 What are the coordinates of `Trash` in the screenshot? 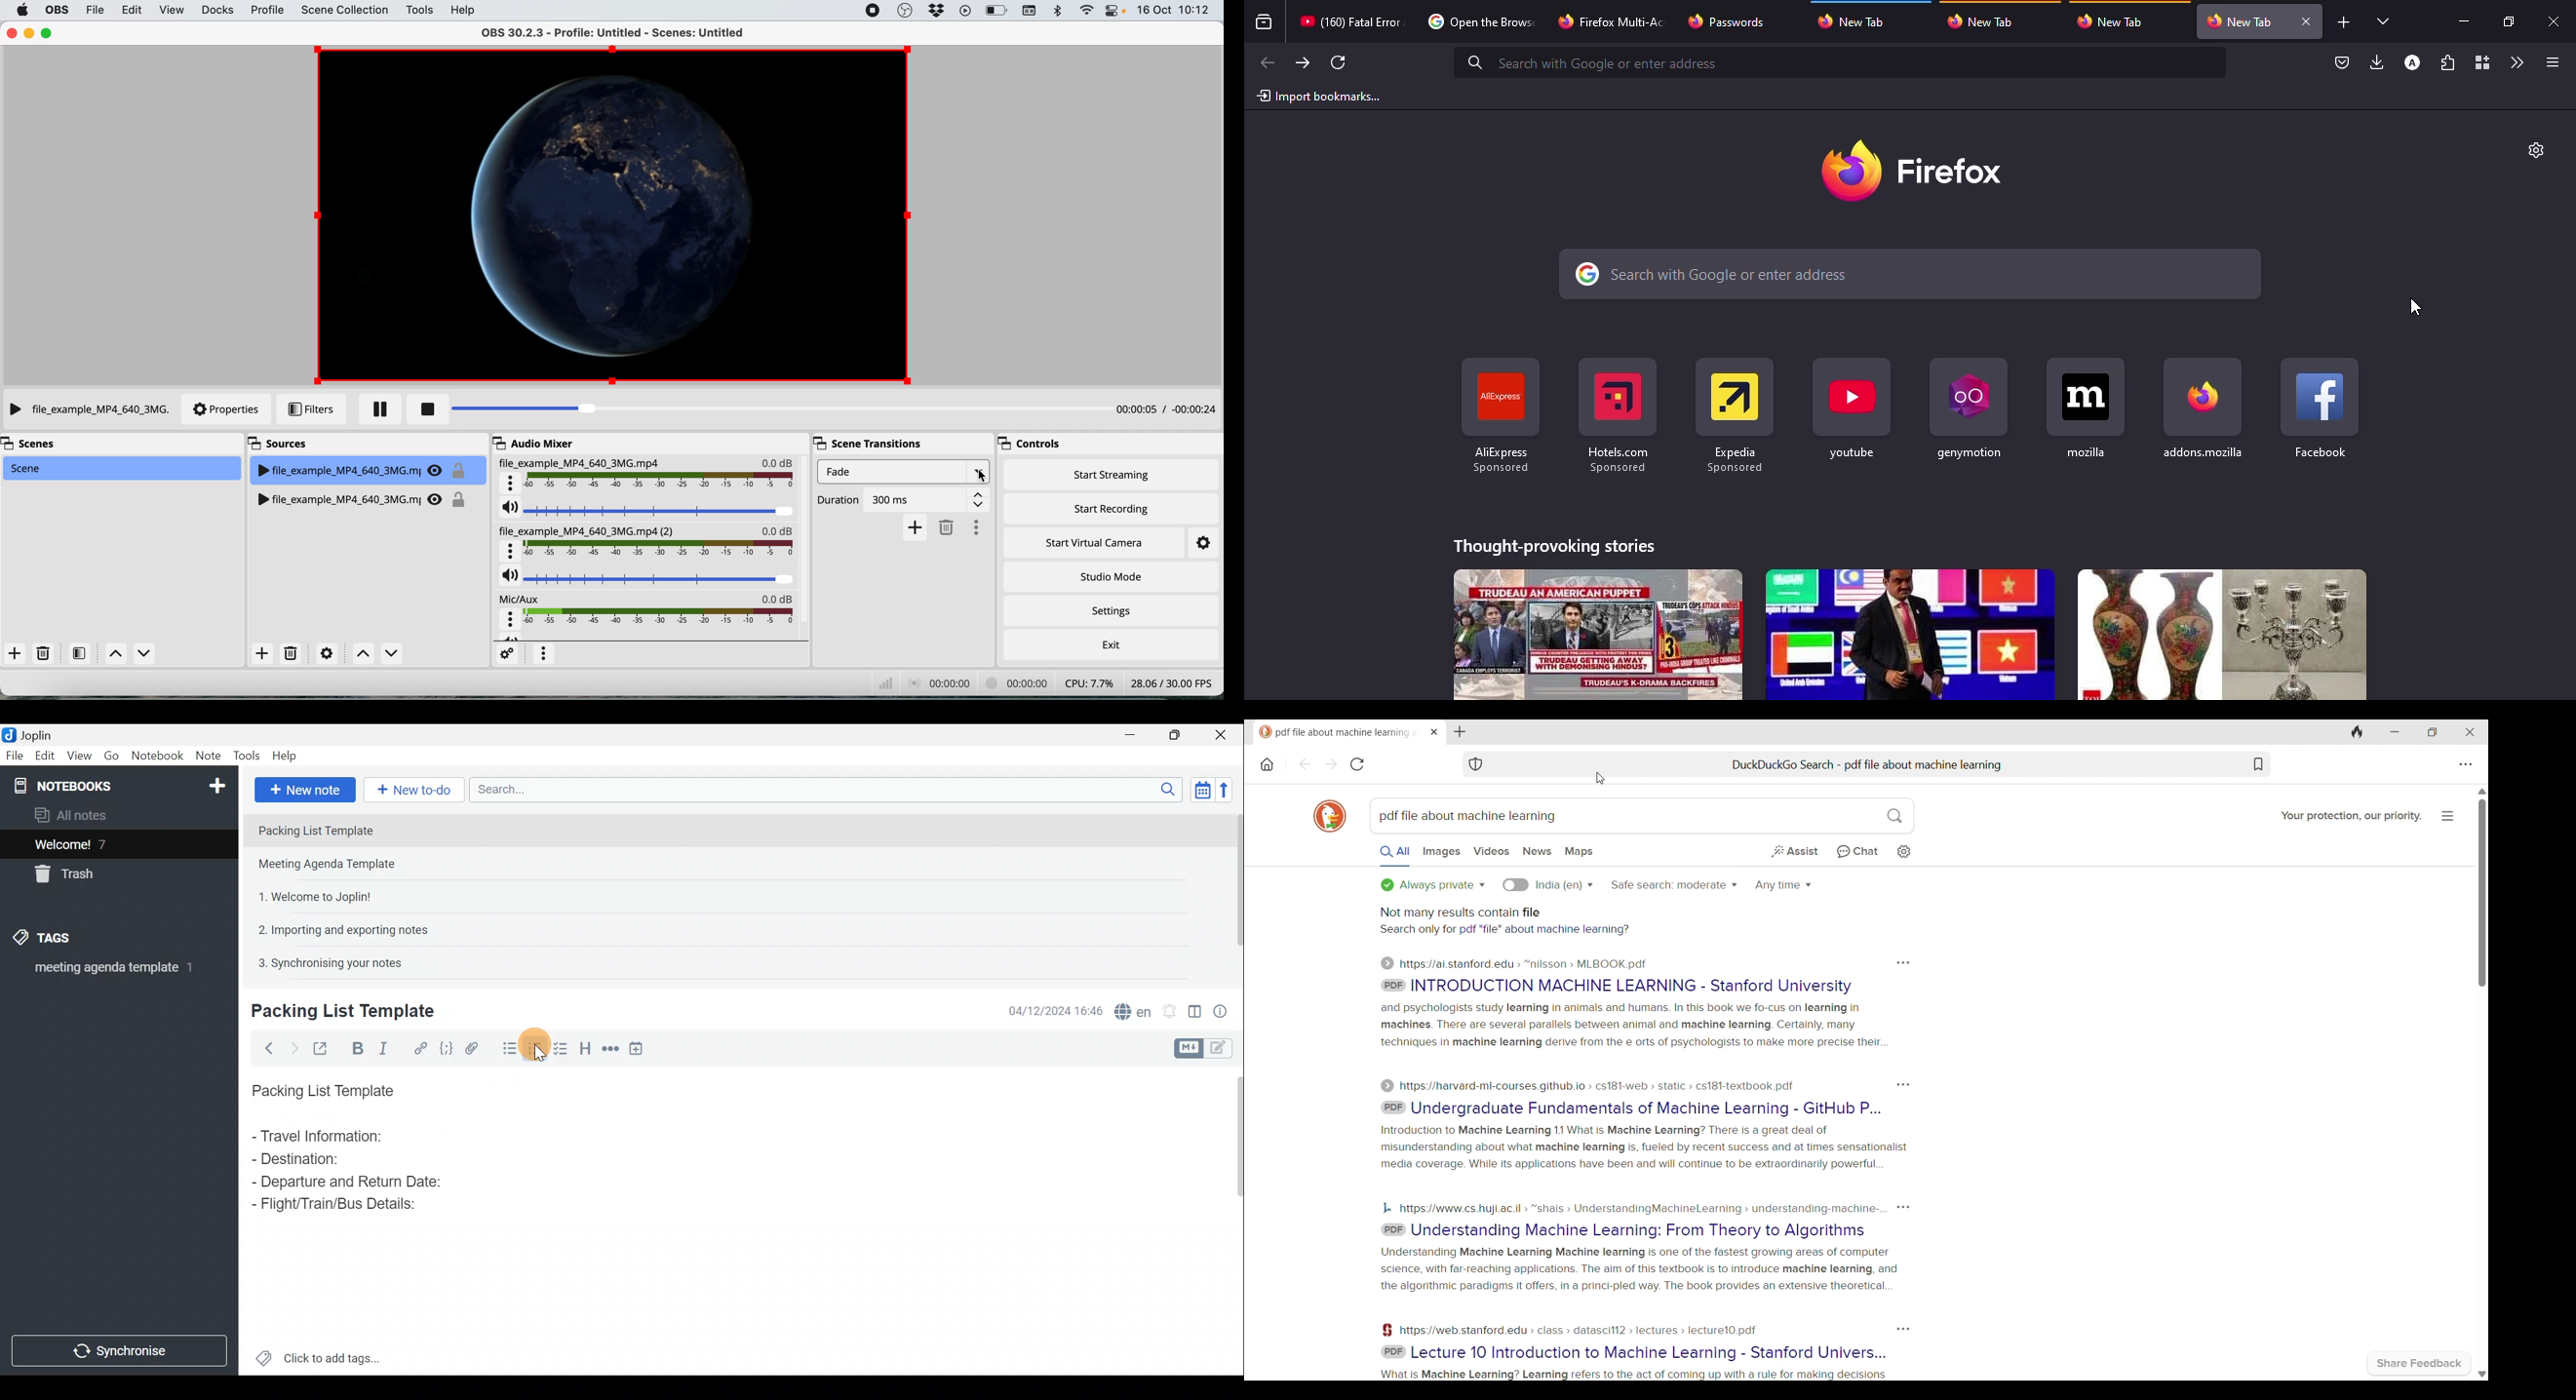 It's located at (69, 876).